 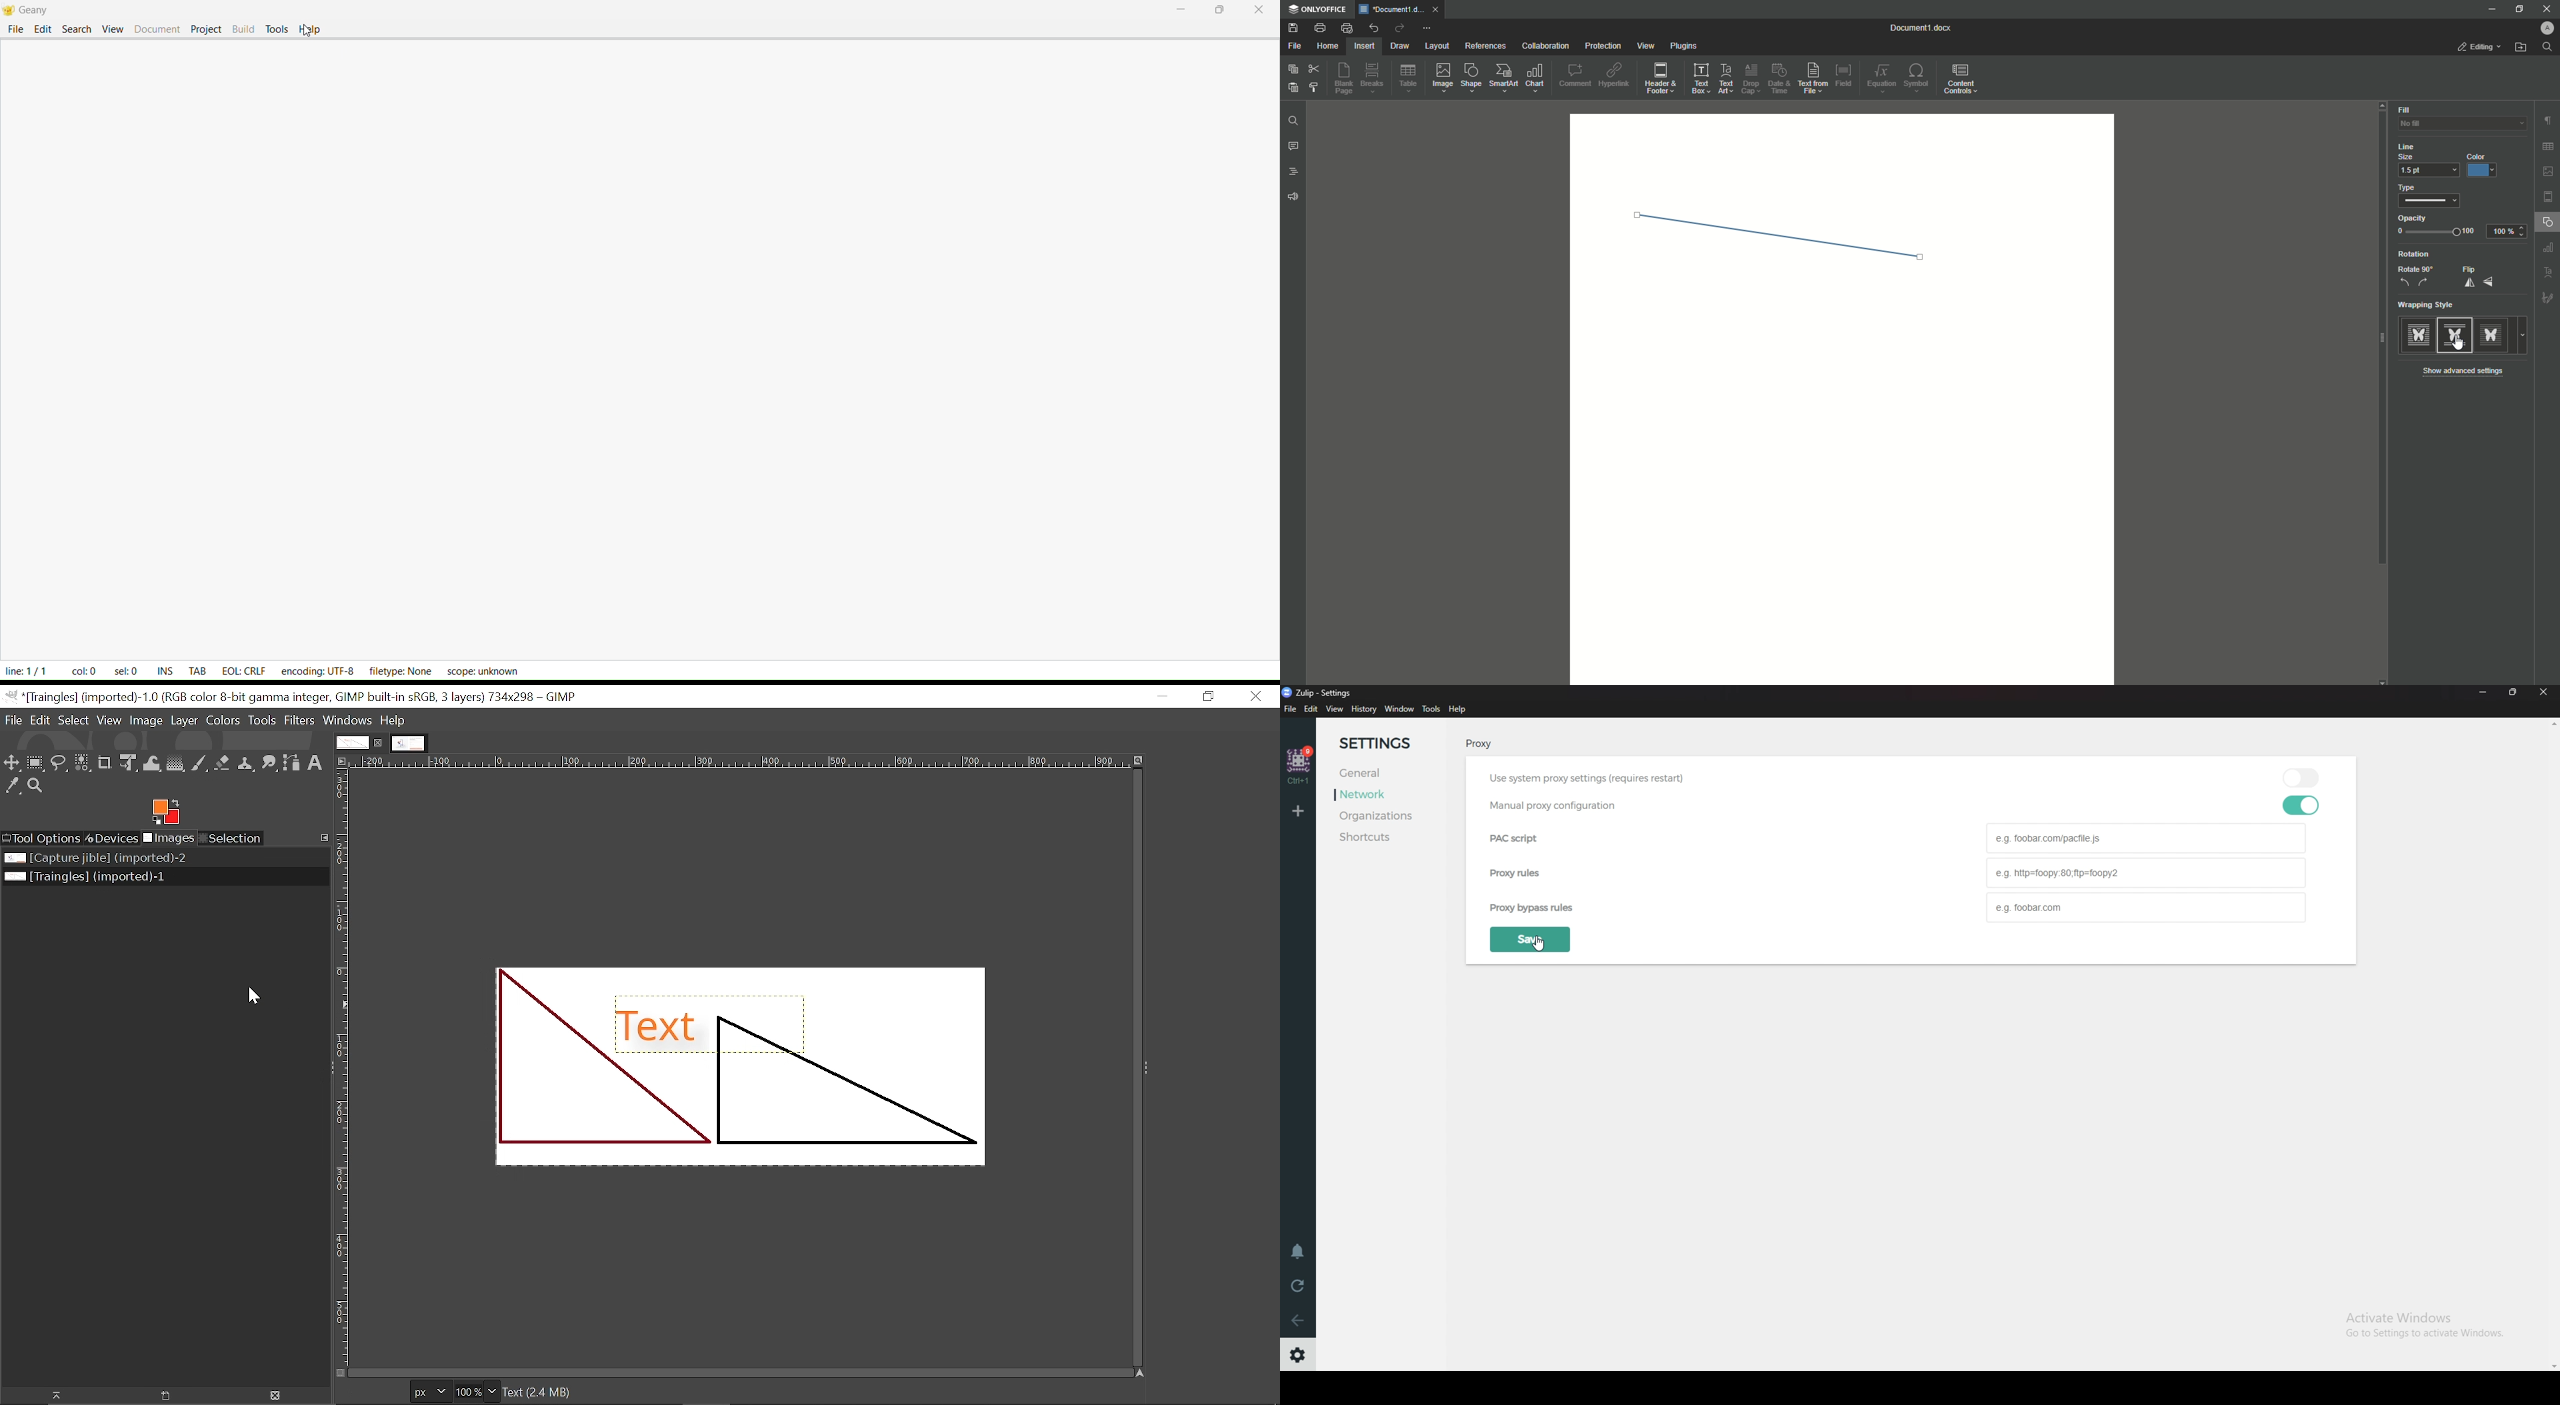 I want to click on Text Box, so click(x=1700, y=78).